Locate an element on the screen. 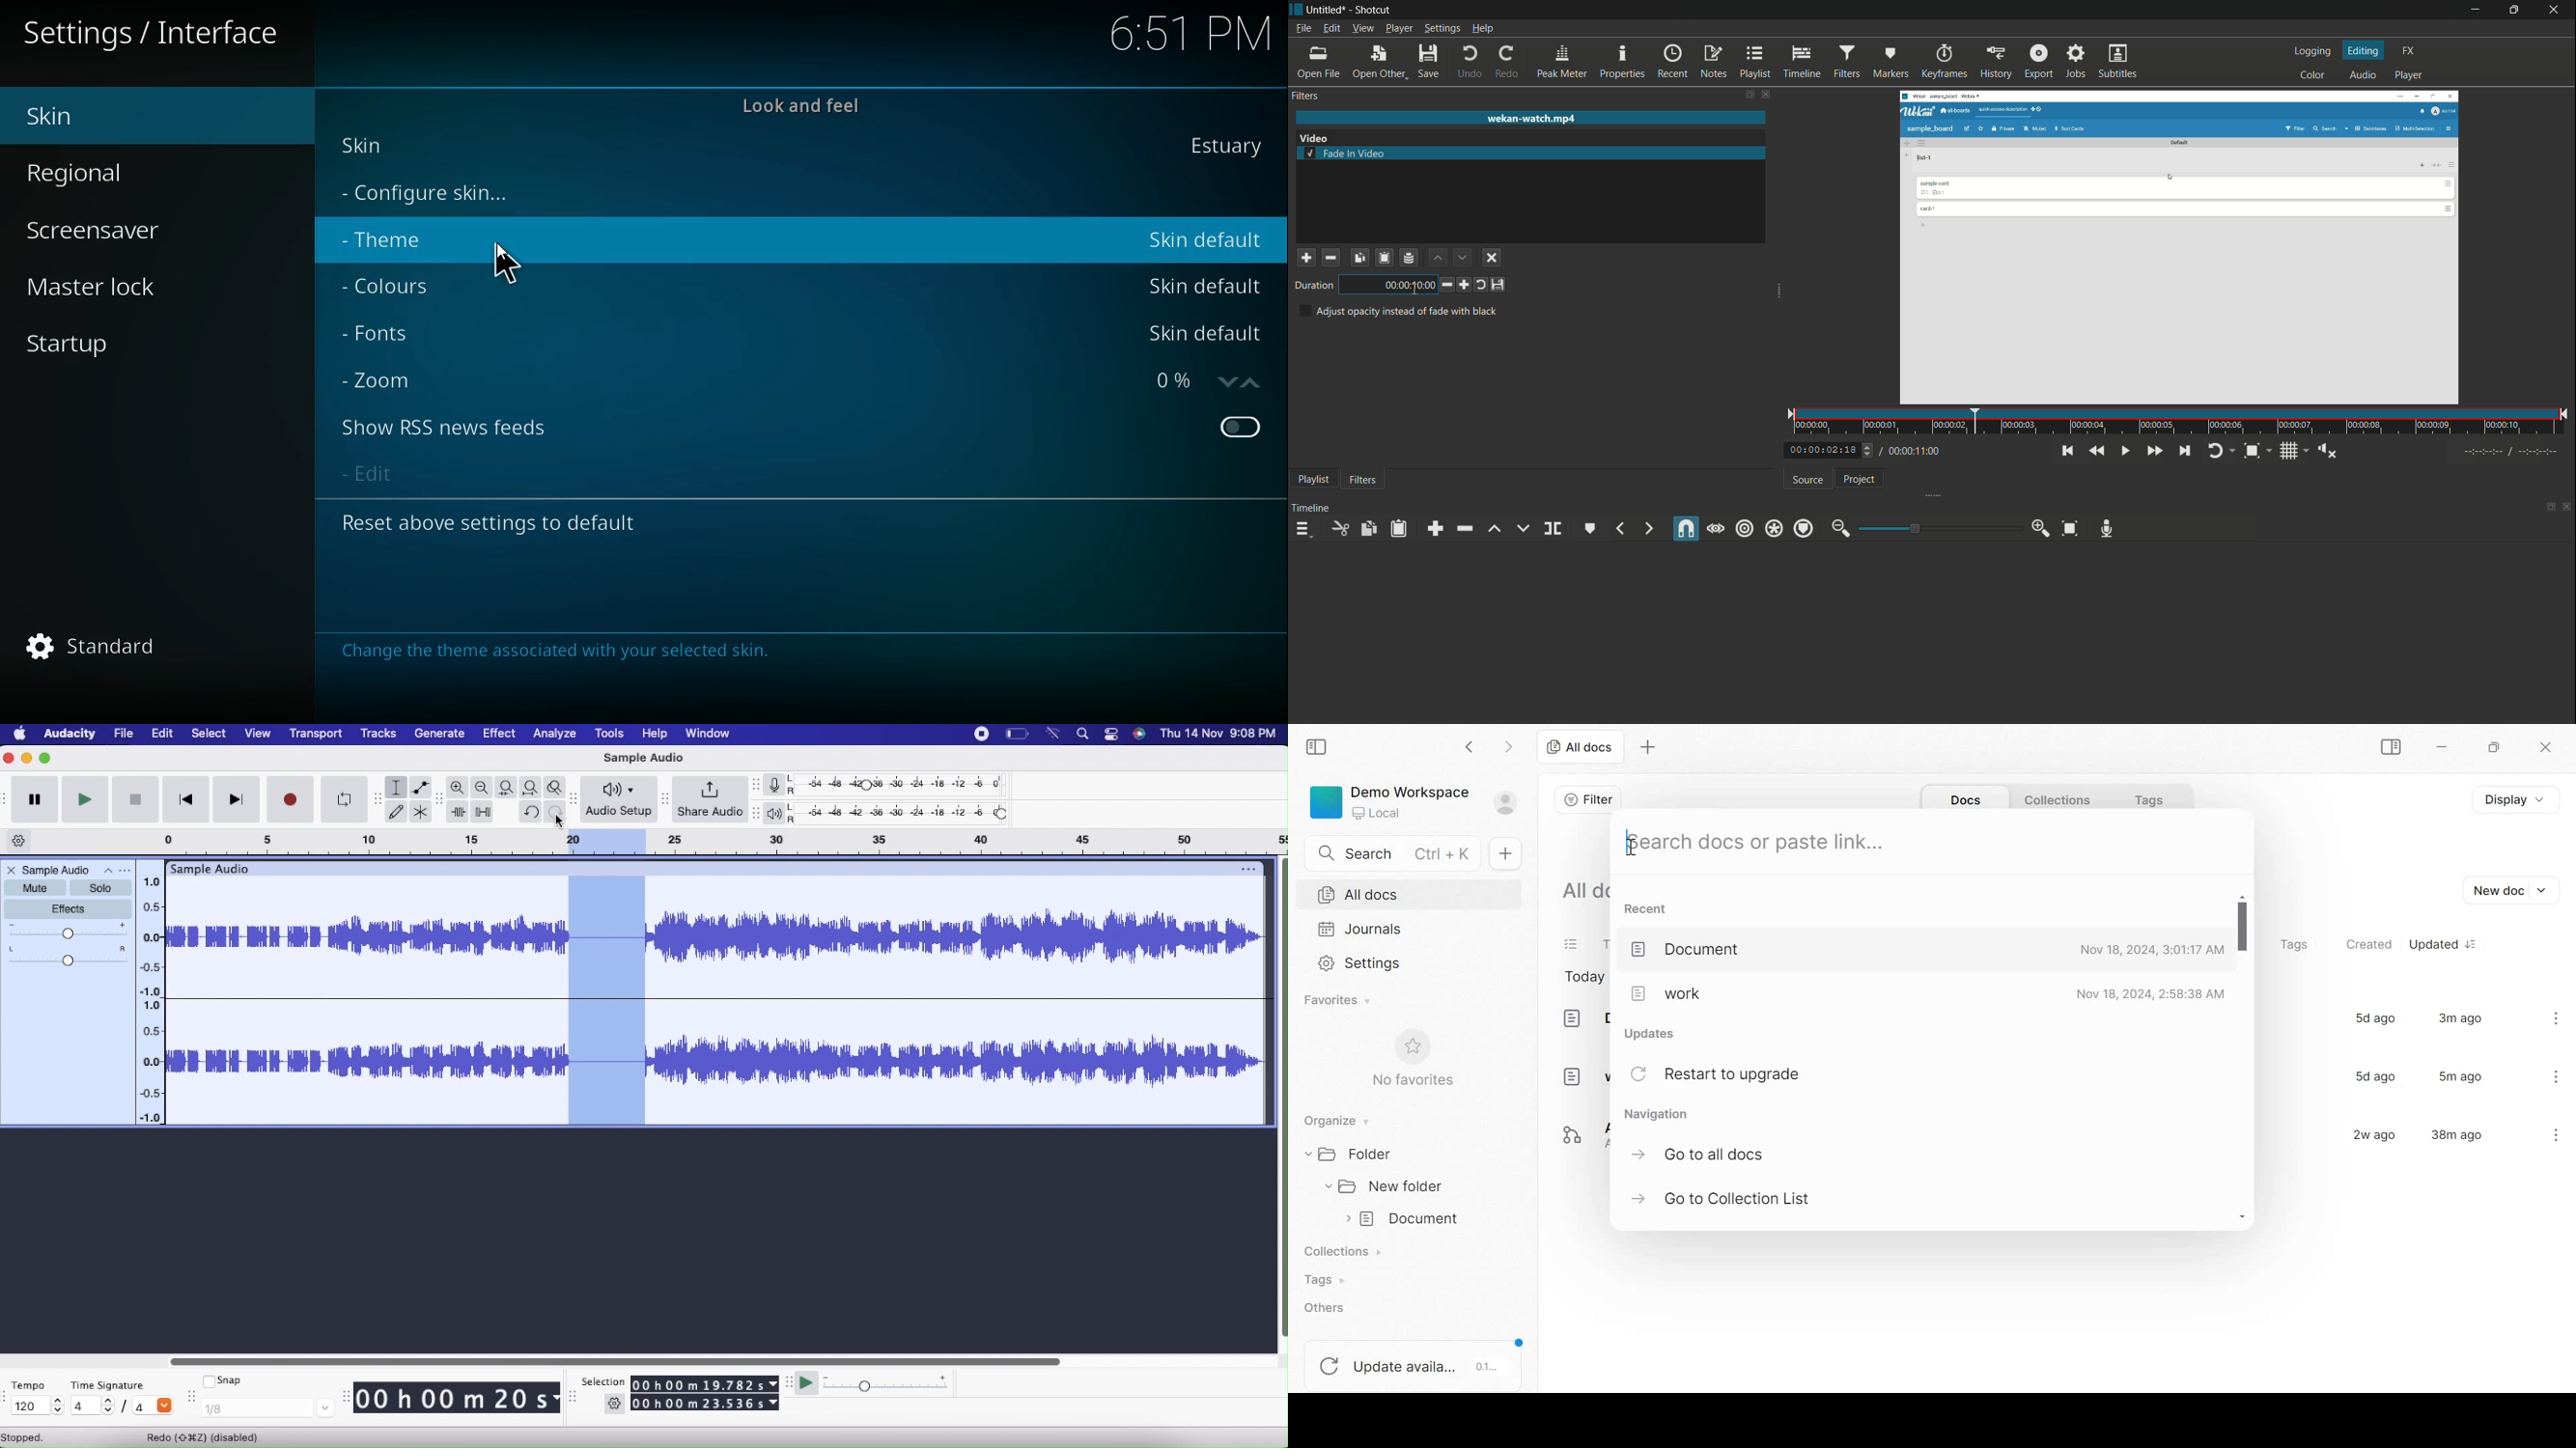 The width and height of the screenshot is (2576, 1456). move toolbar is located at coordinates (8, 801).